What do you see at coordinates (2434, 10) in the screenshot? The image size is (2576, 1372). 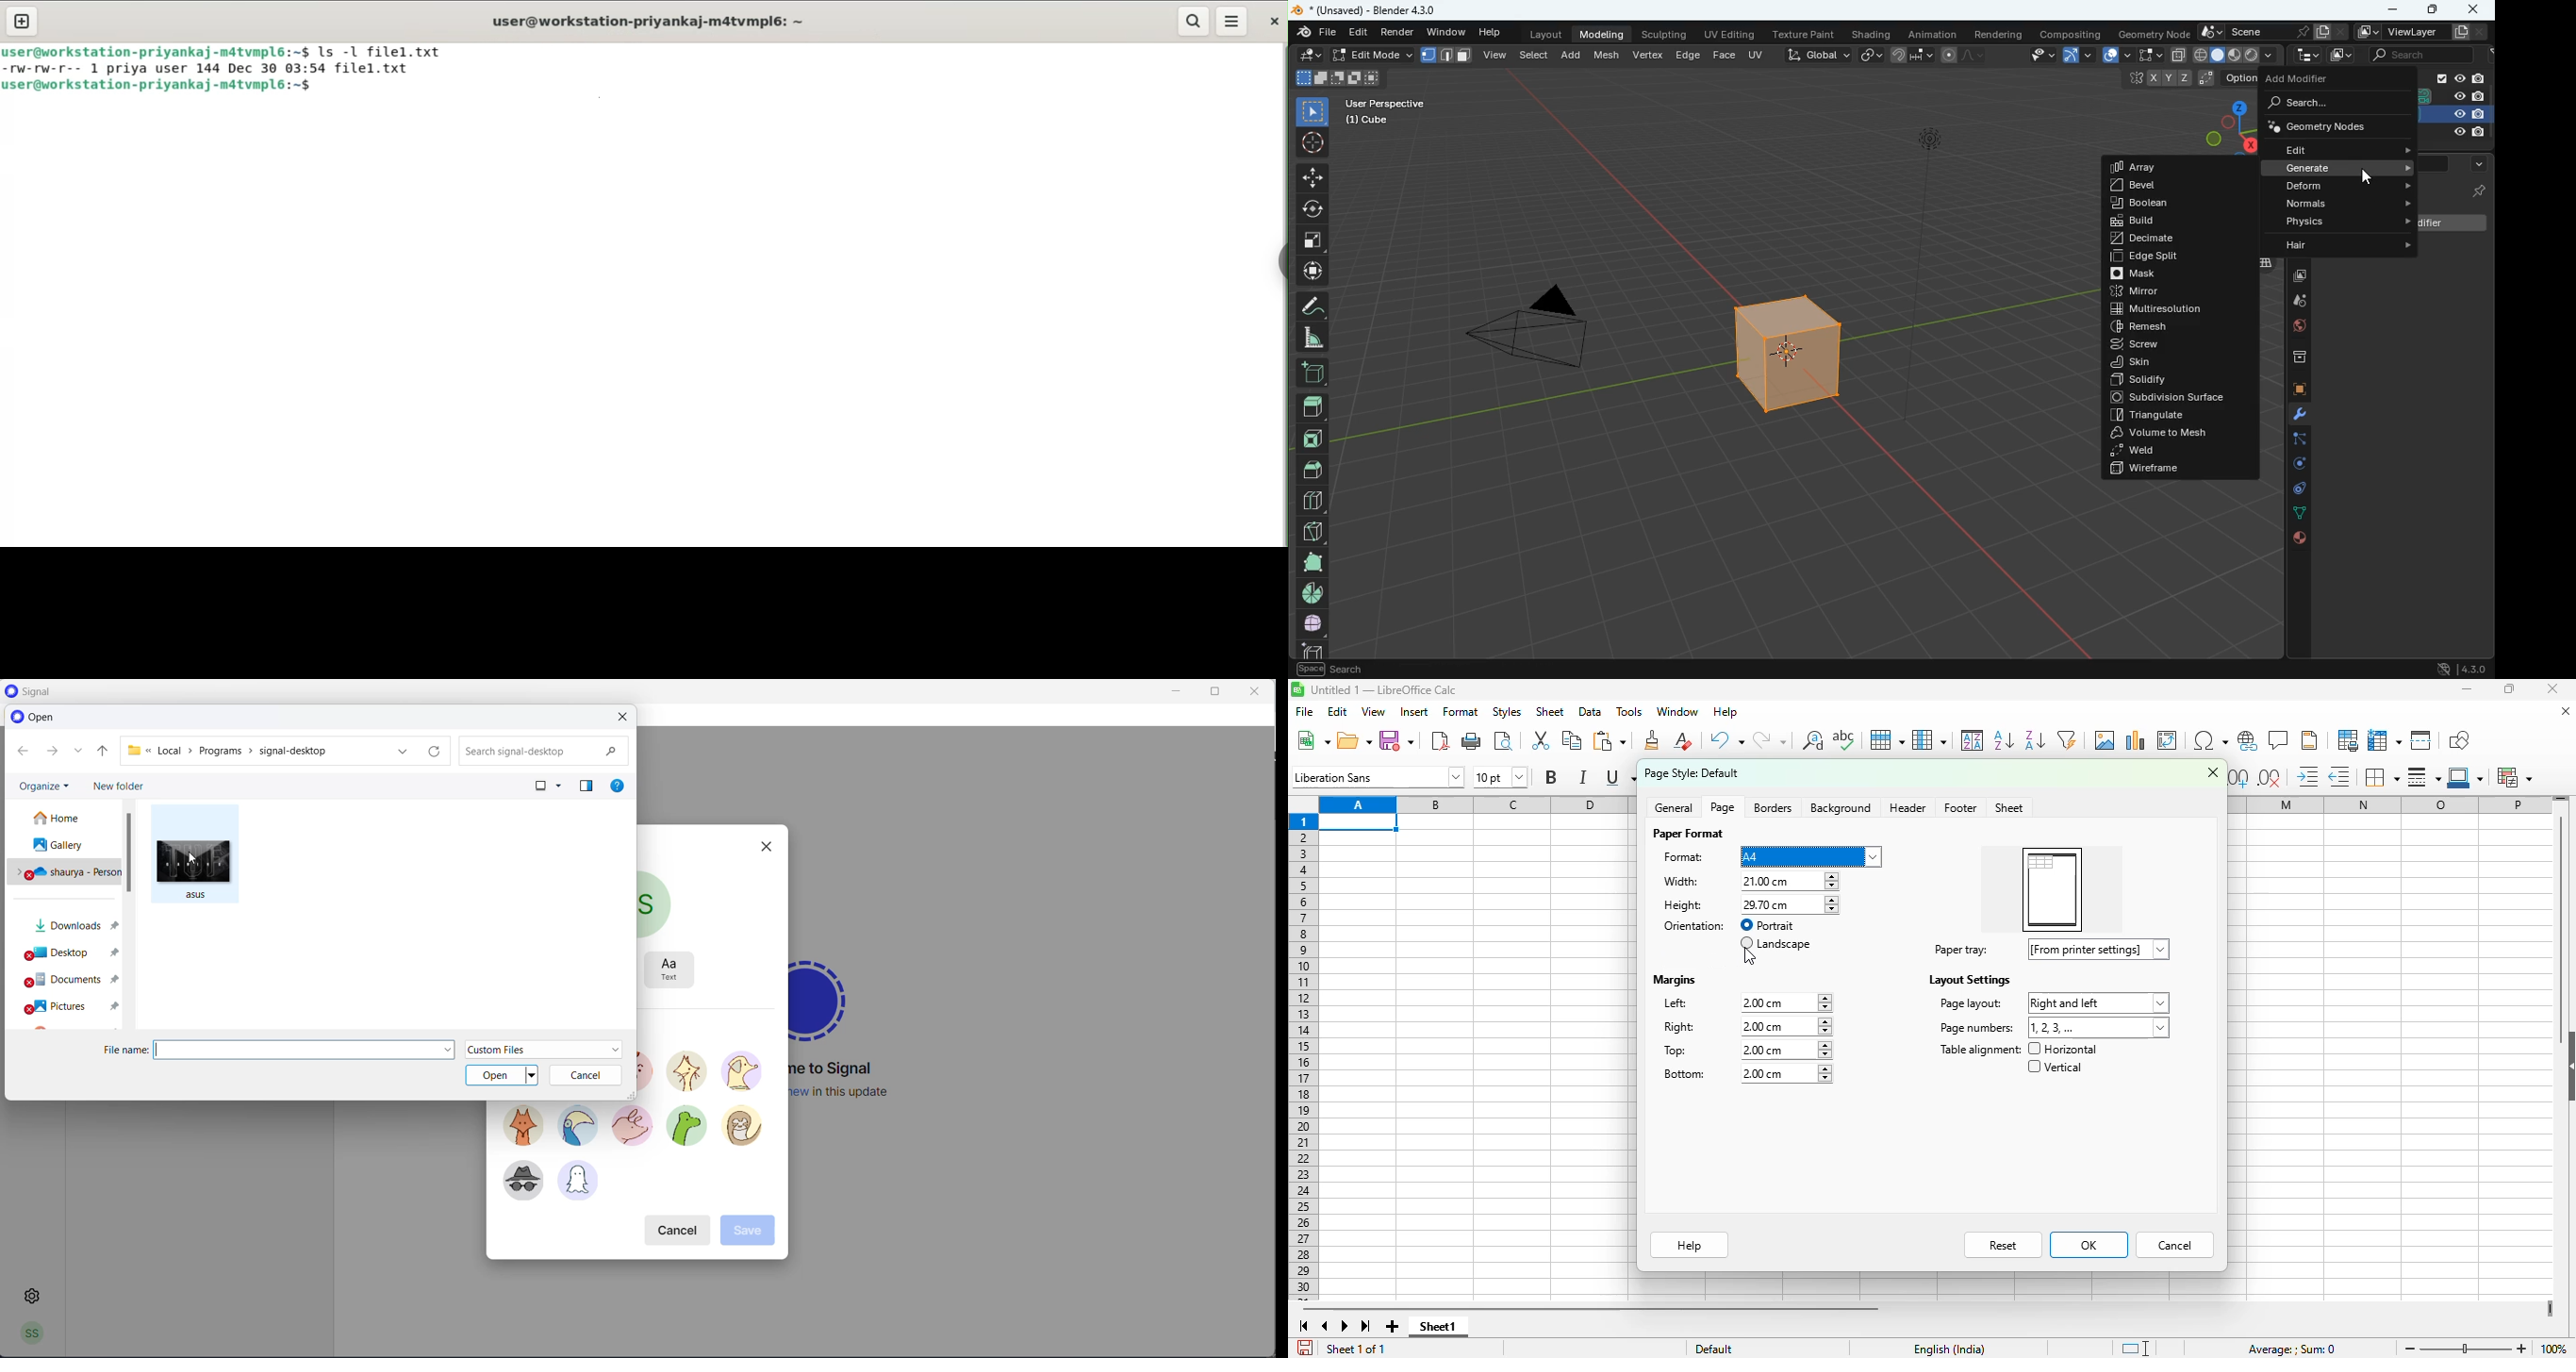 I see `maximize` at bounding box center [2434, 10].